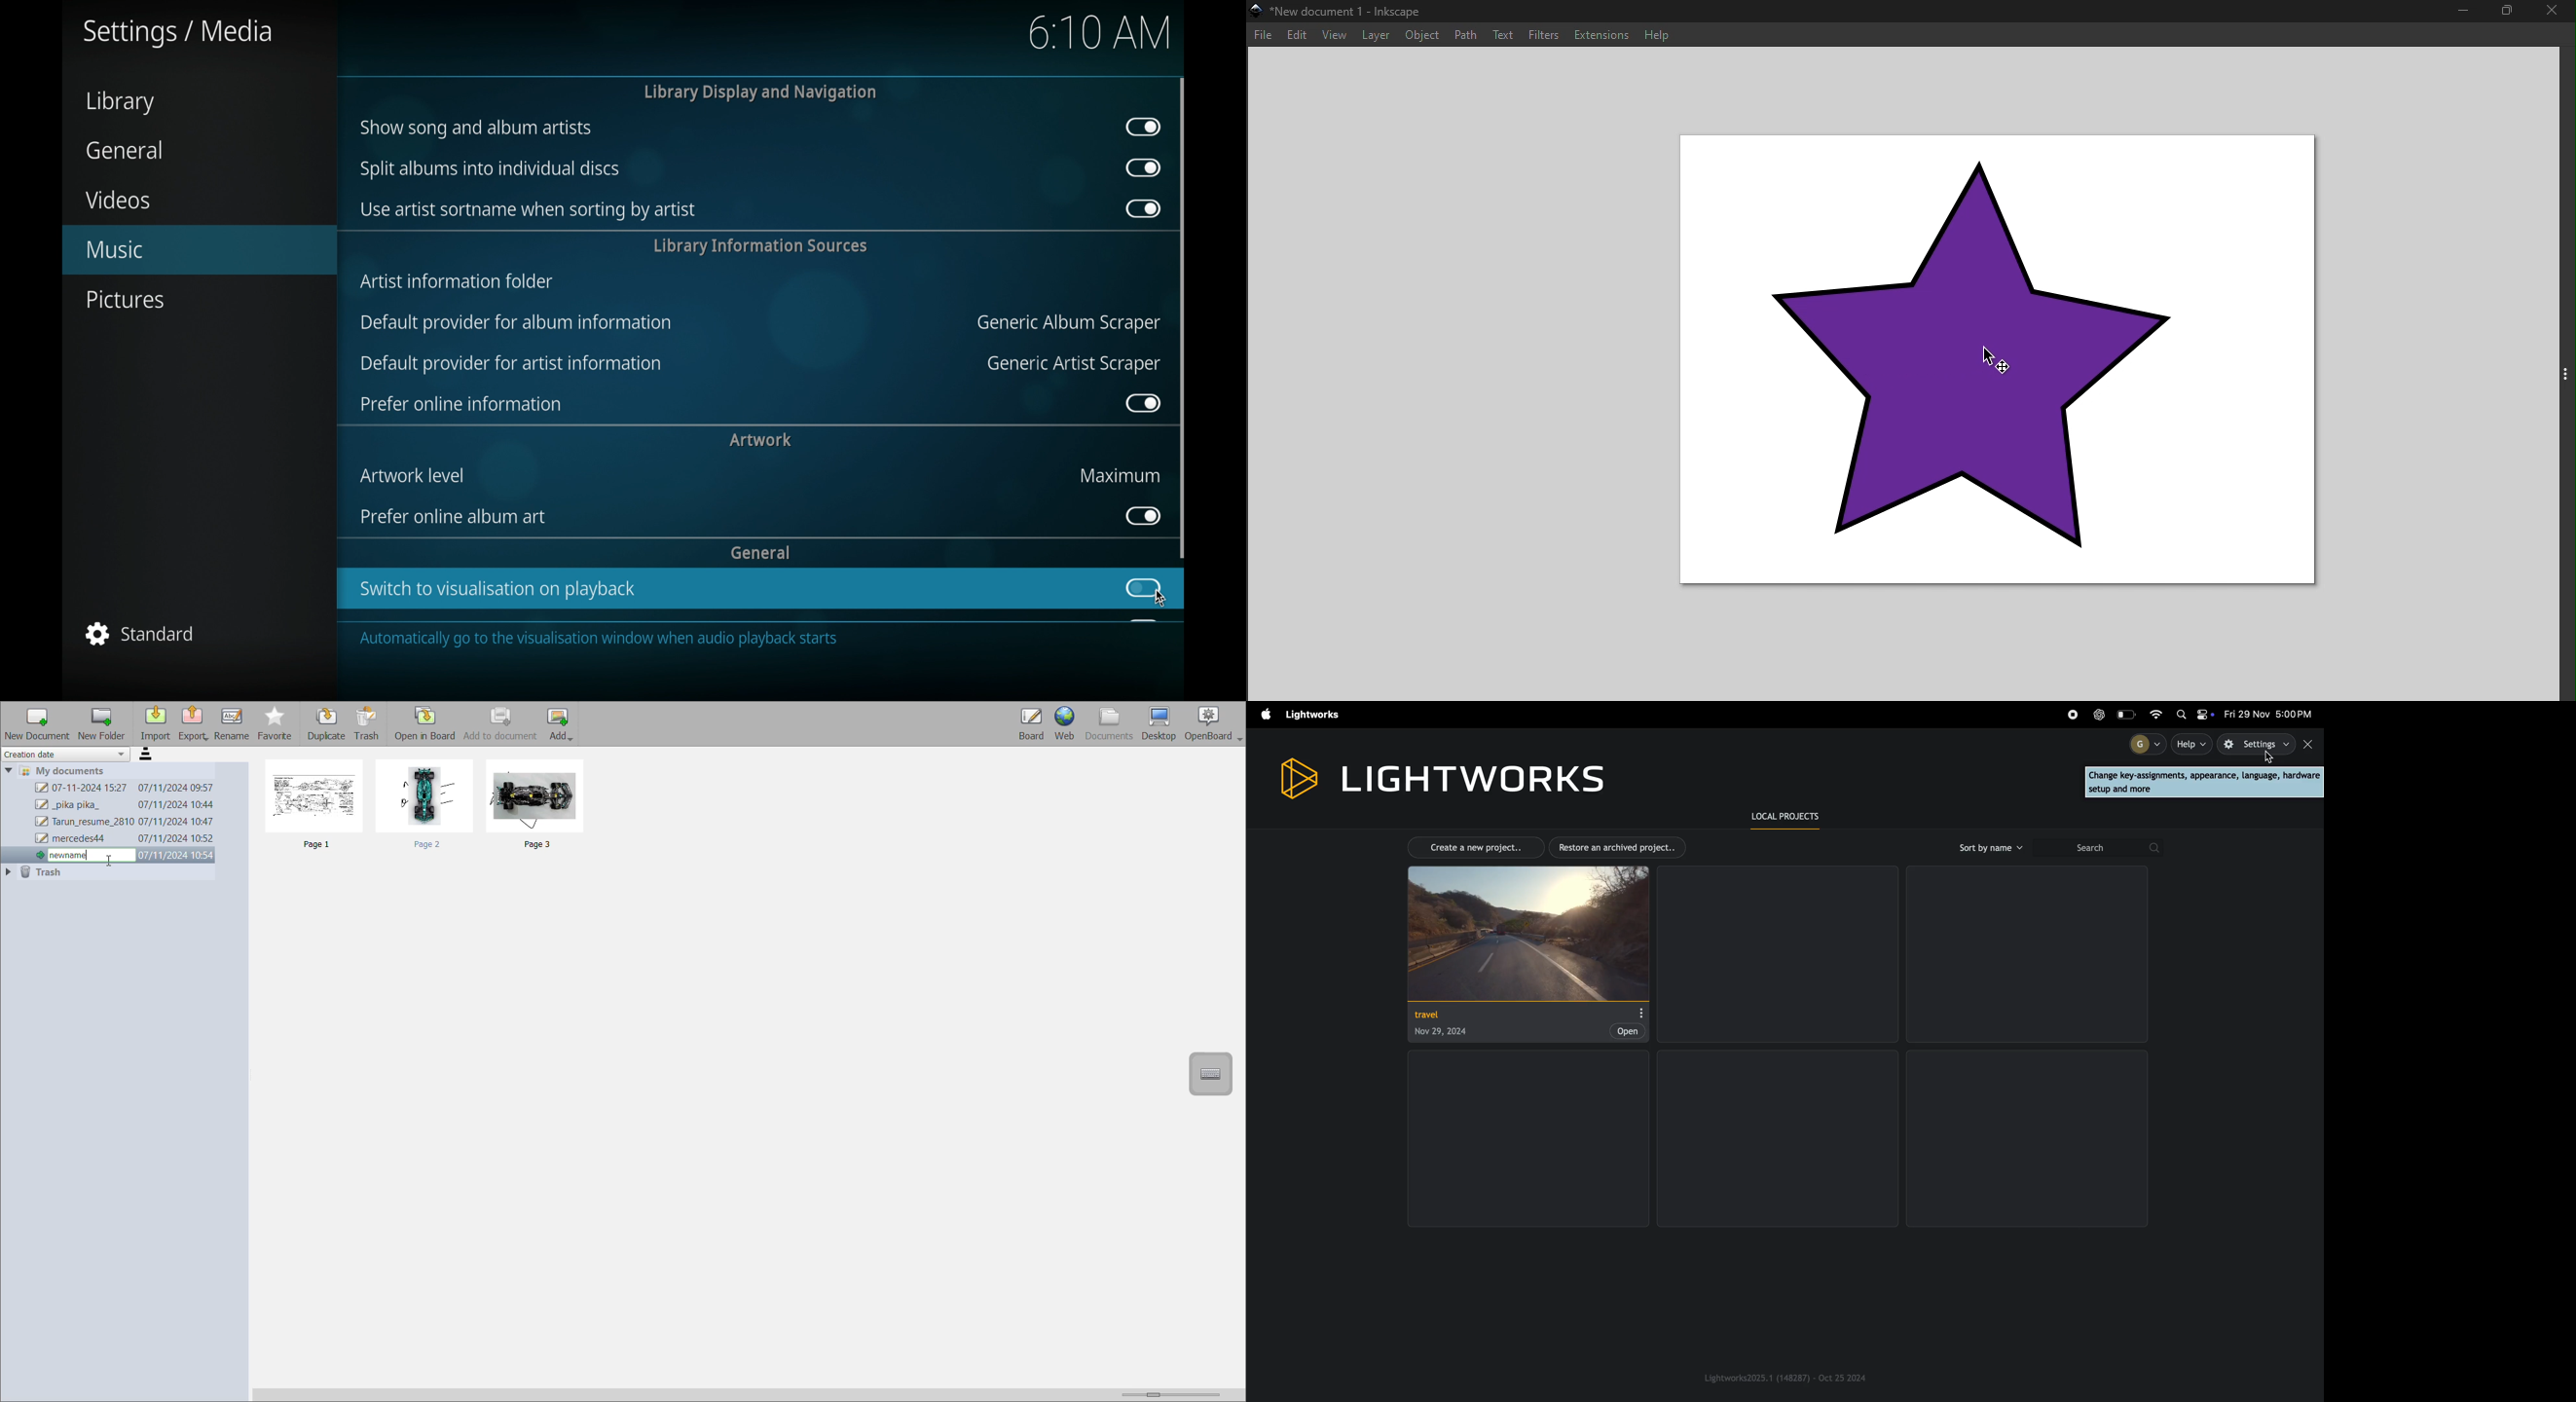  What do you see at coordinates (125, 150) in the screenshot?
I see `general` at bounding box center [125, 150].